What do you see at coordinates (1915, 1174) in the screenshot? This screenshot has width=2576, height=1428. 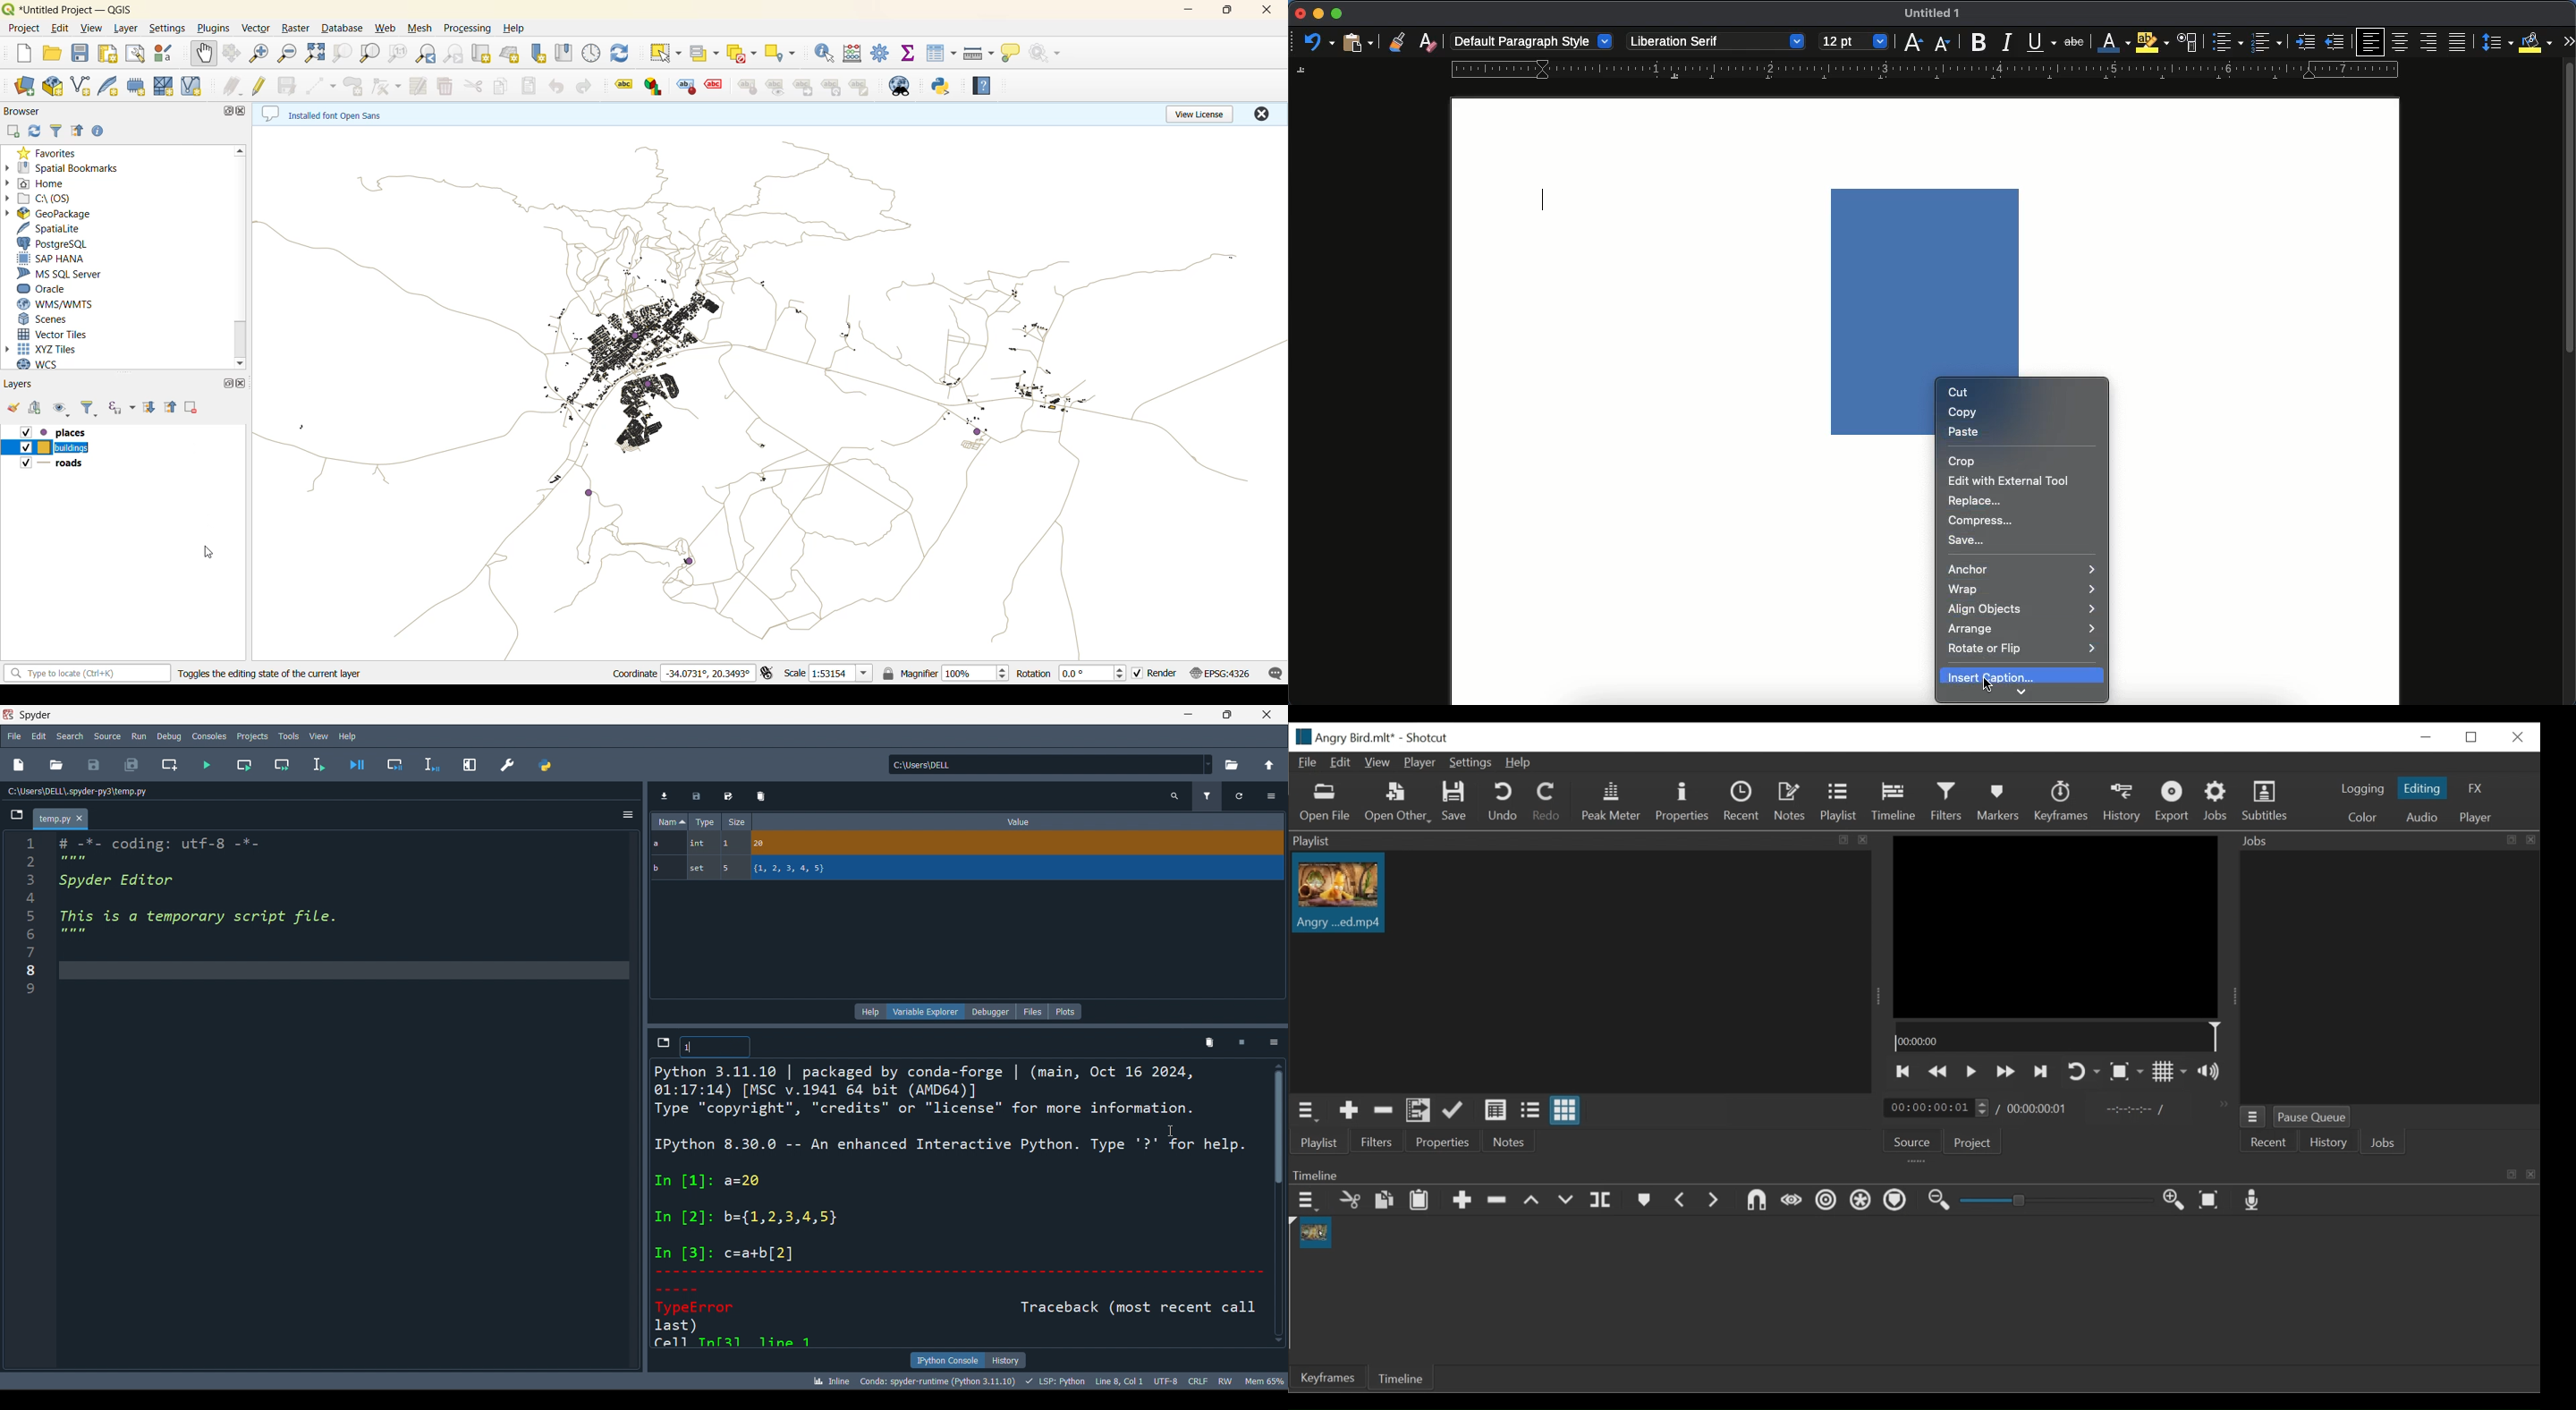 I see `Timeline Panel` at bounding box center [1915, 1174].